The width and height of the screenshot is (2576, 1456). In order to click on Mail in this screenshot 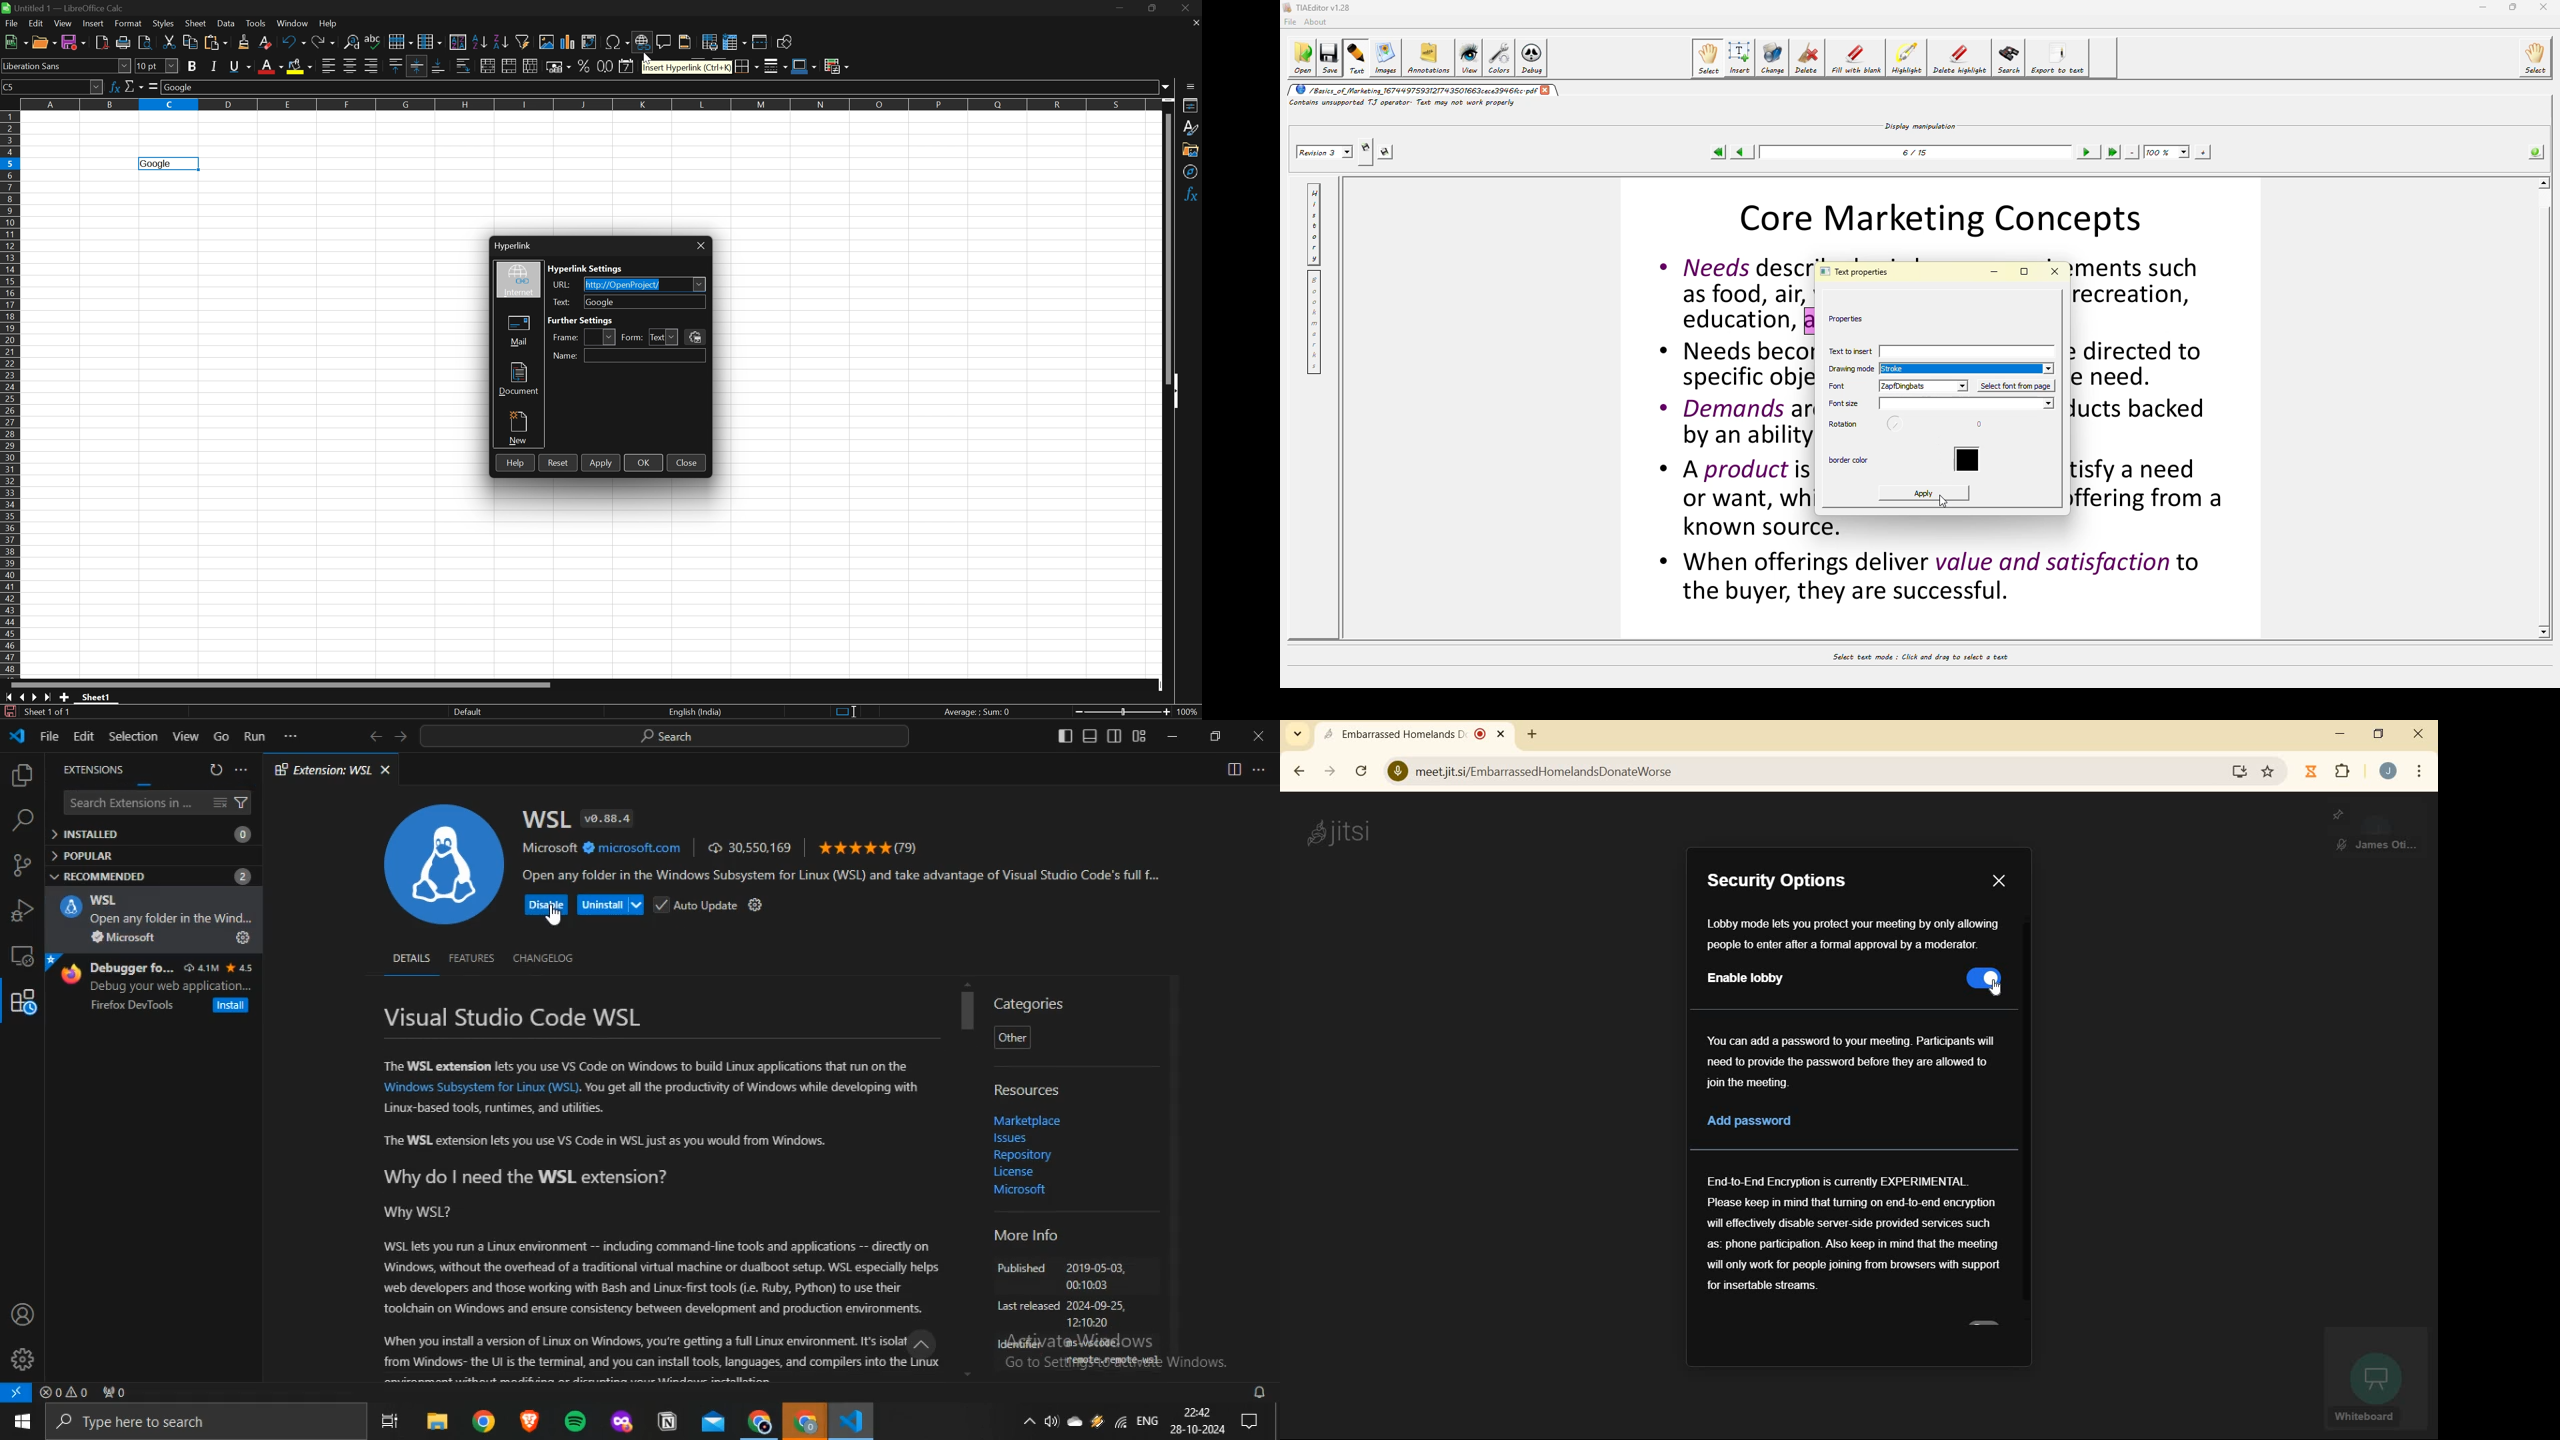, I will do `click(518, 331)`.